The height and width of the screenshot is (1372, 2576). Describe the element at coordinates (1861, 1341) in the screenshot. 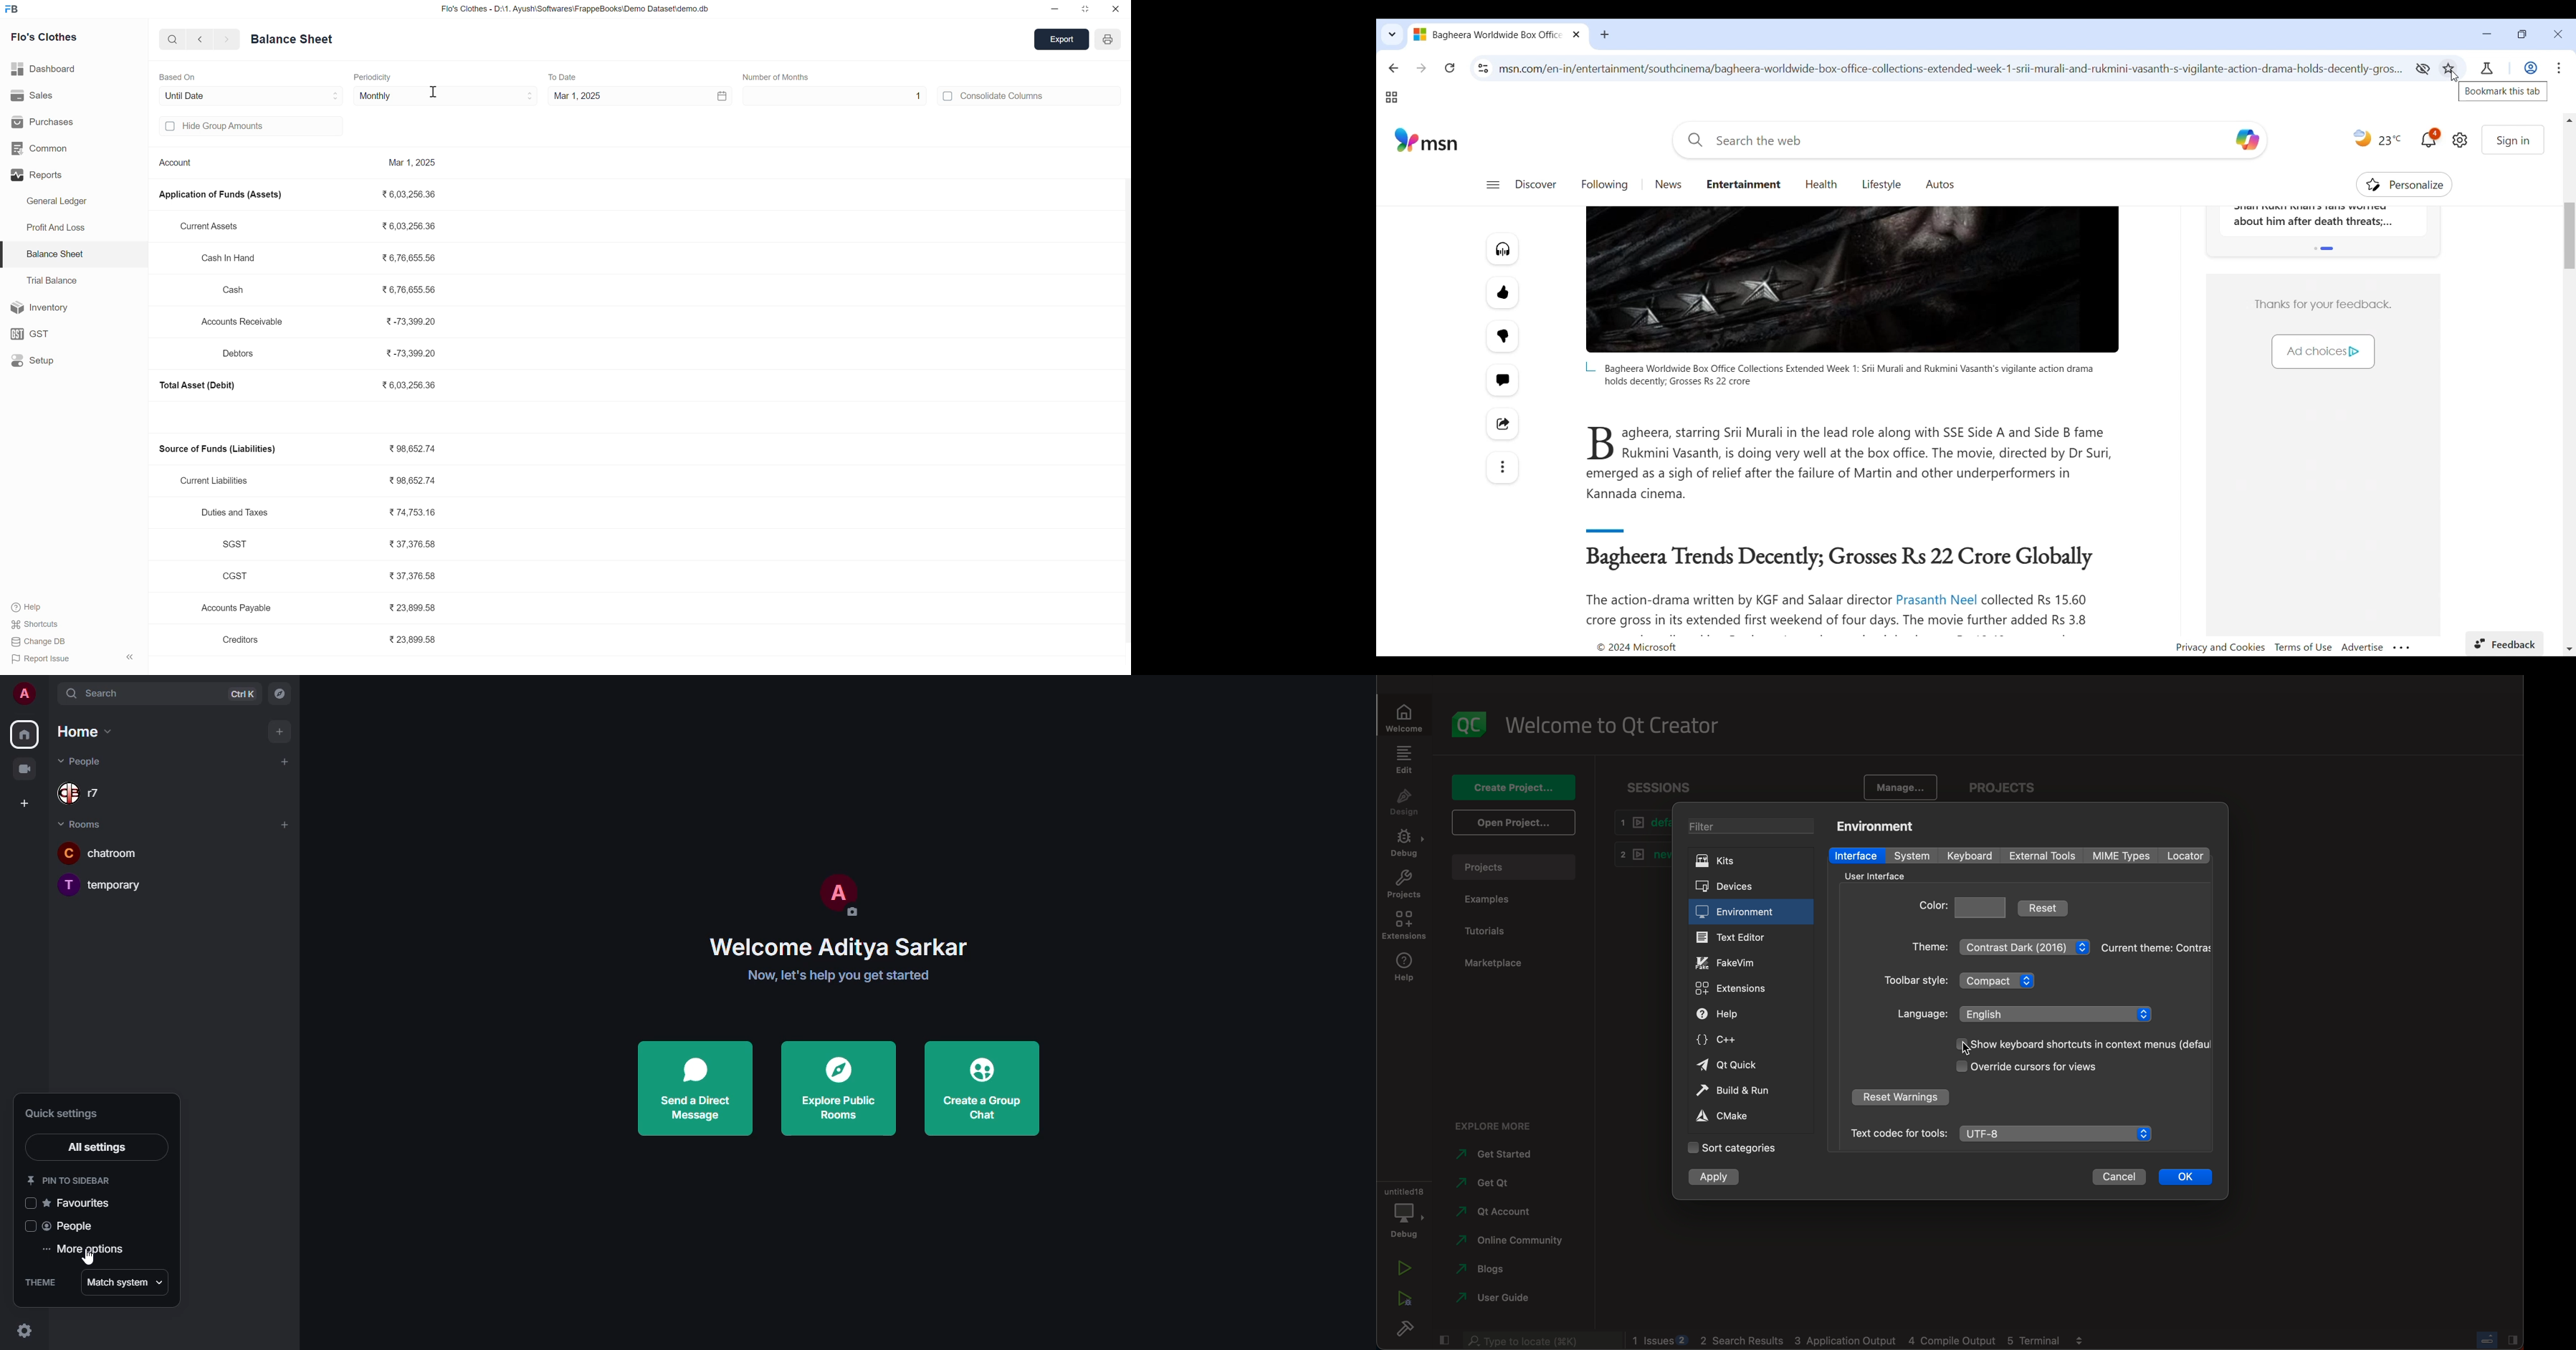

I see `logs` at that location.